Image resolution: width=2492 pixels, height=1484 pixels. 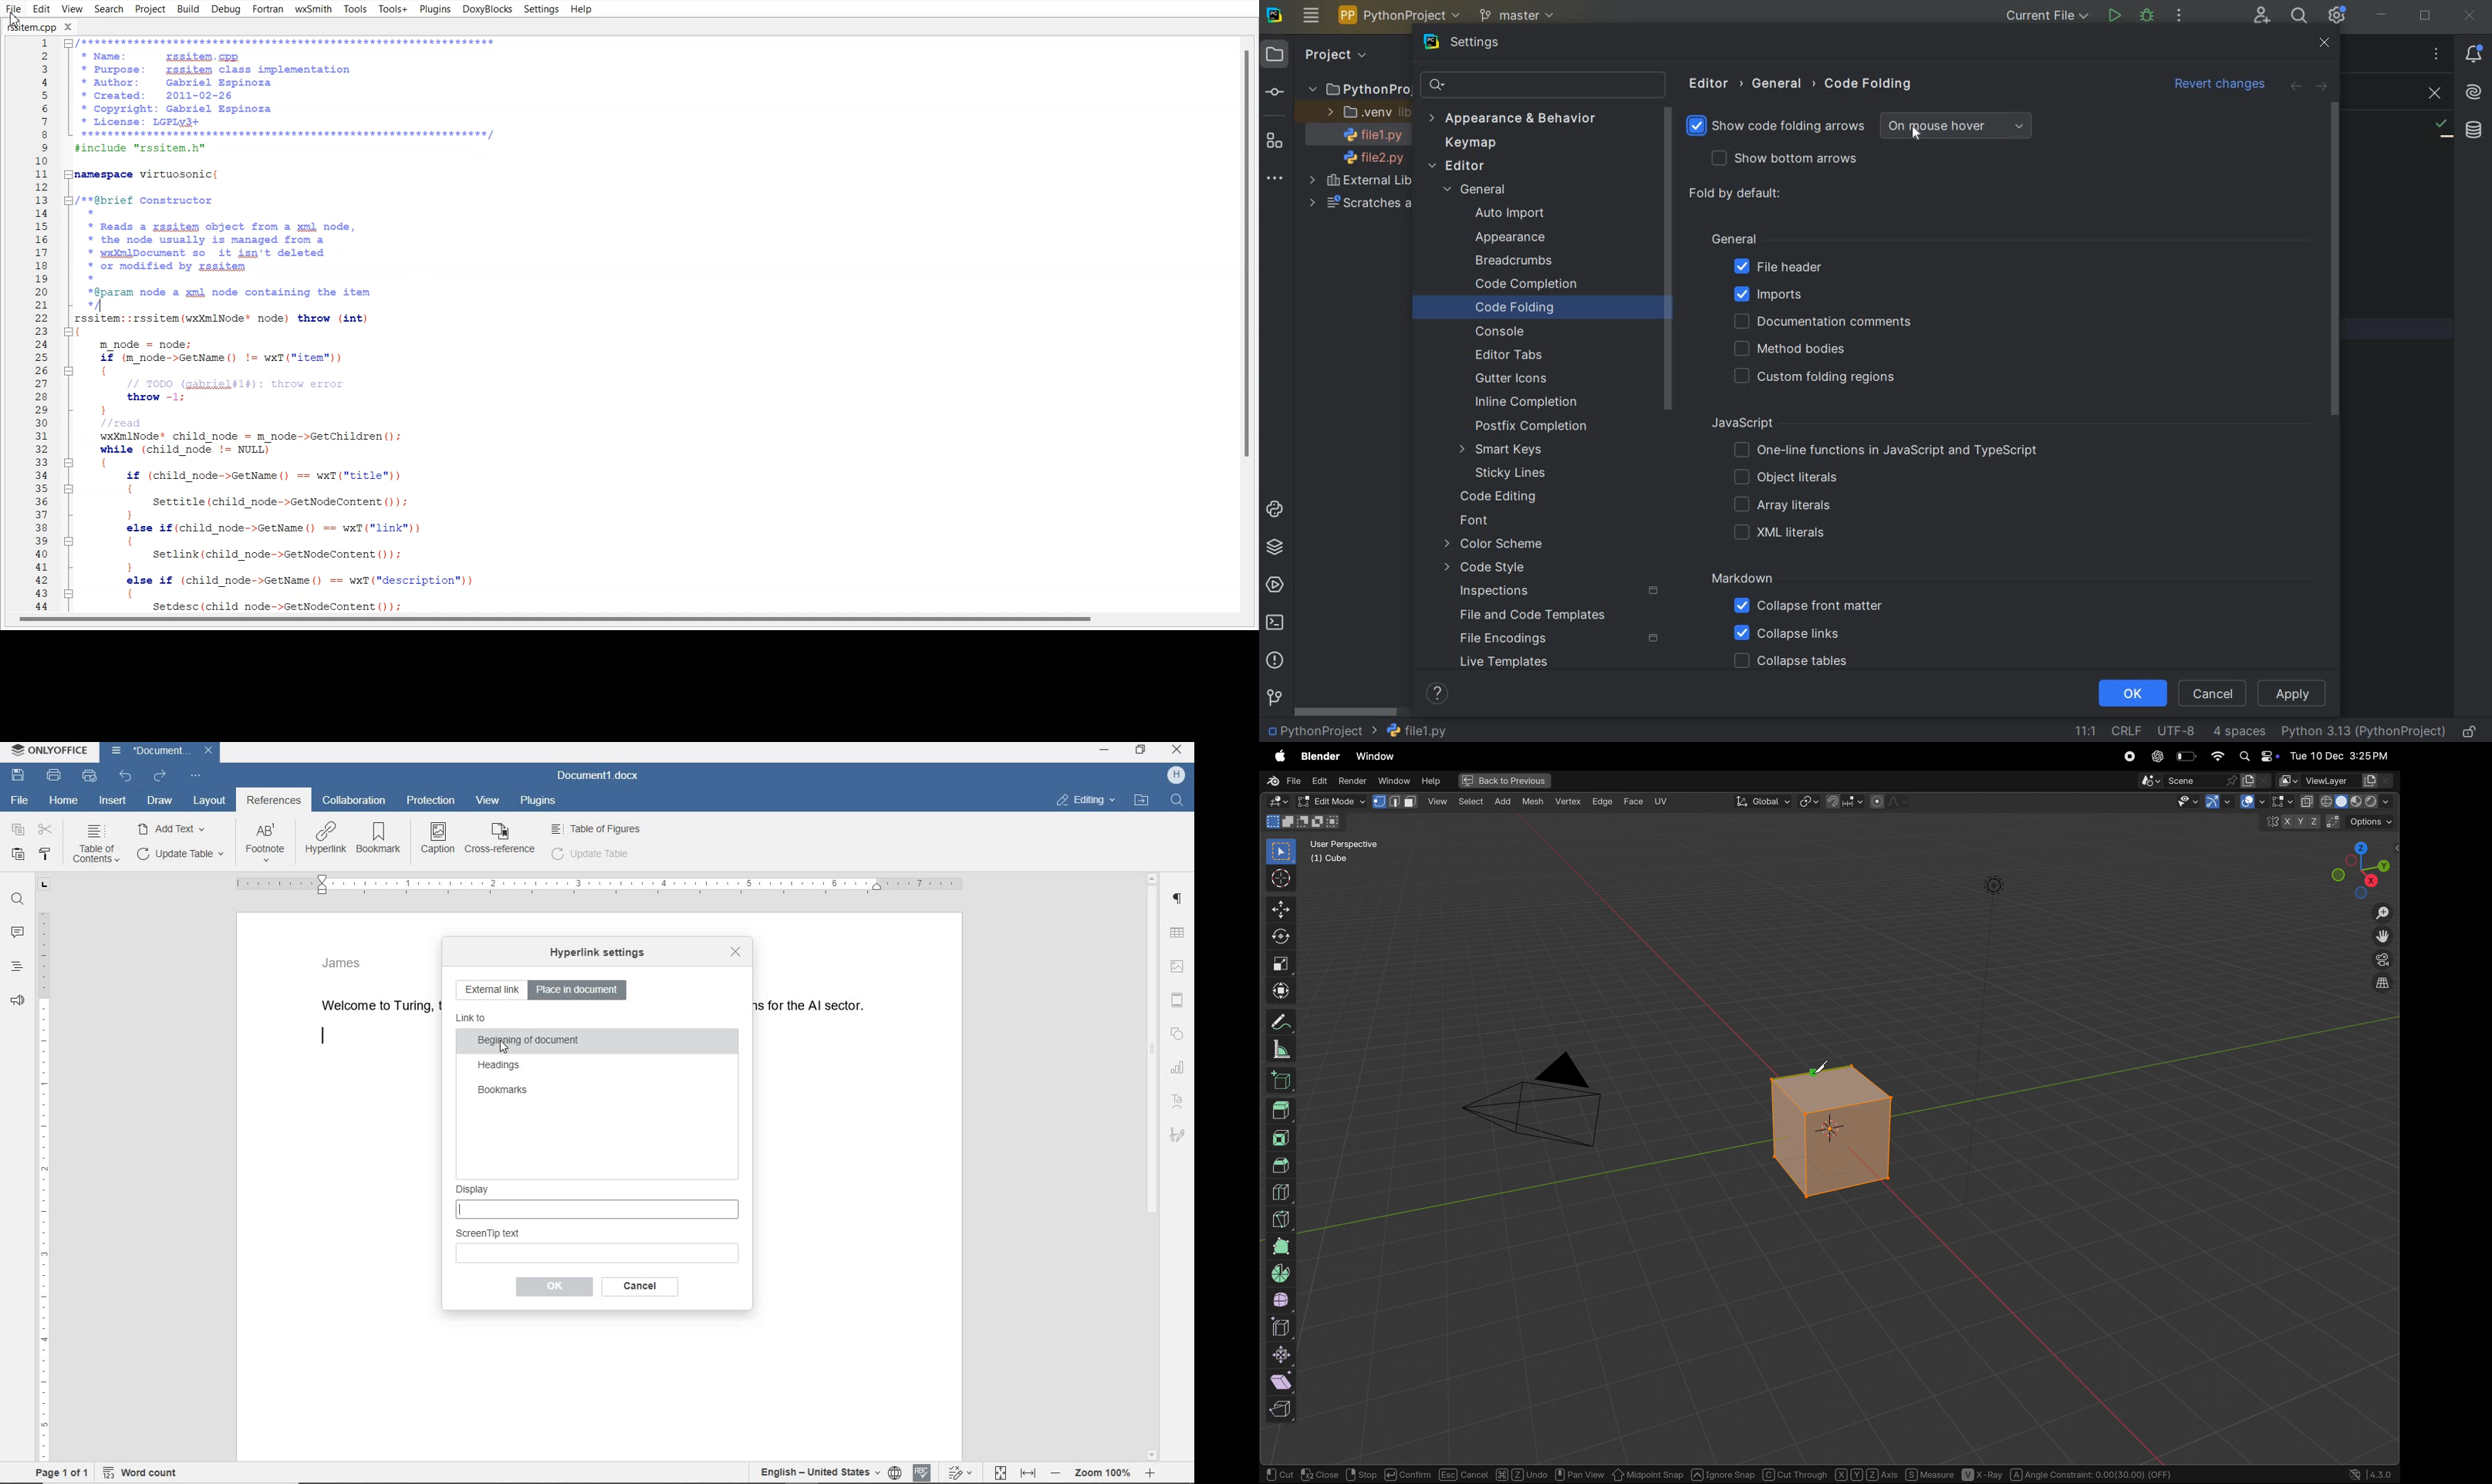 I want to click on header & footer, so click(x=1177, y=999).